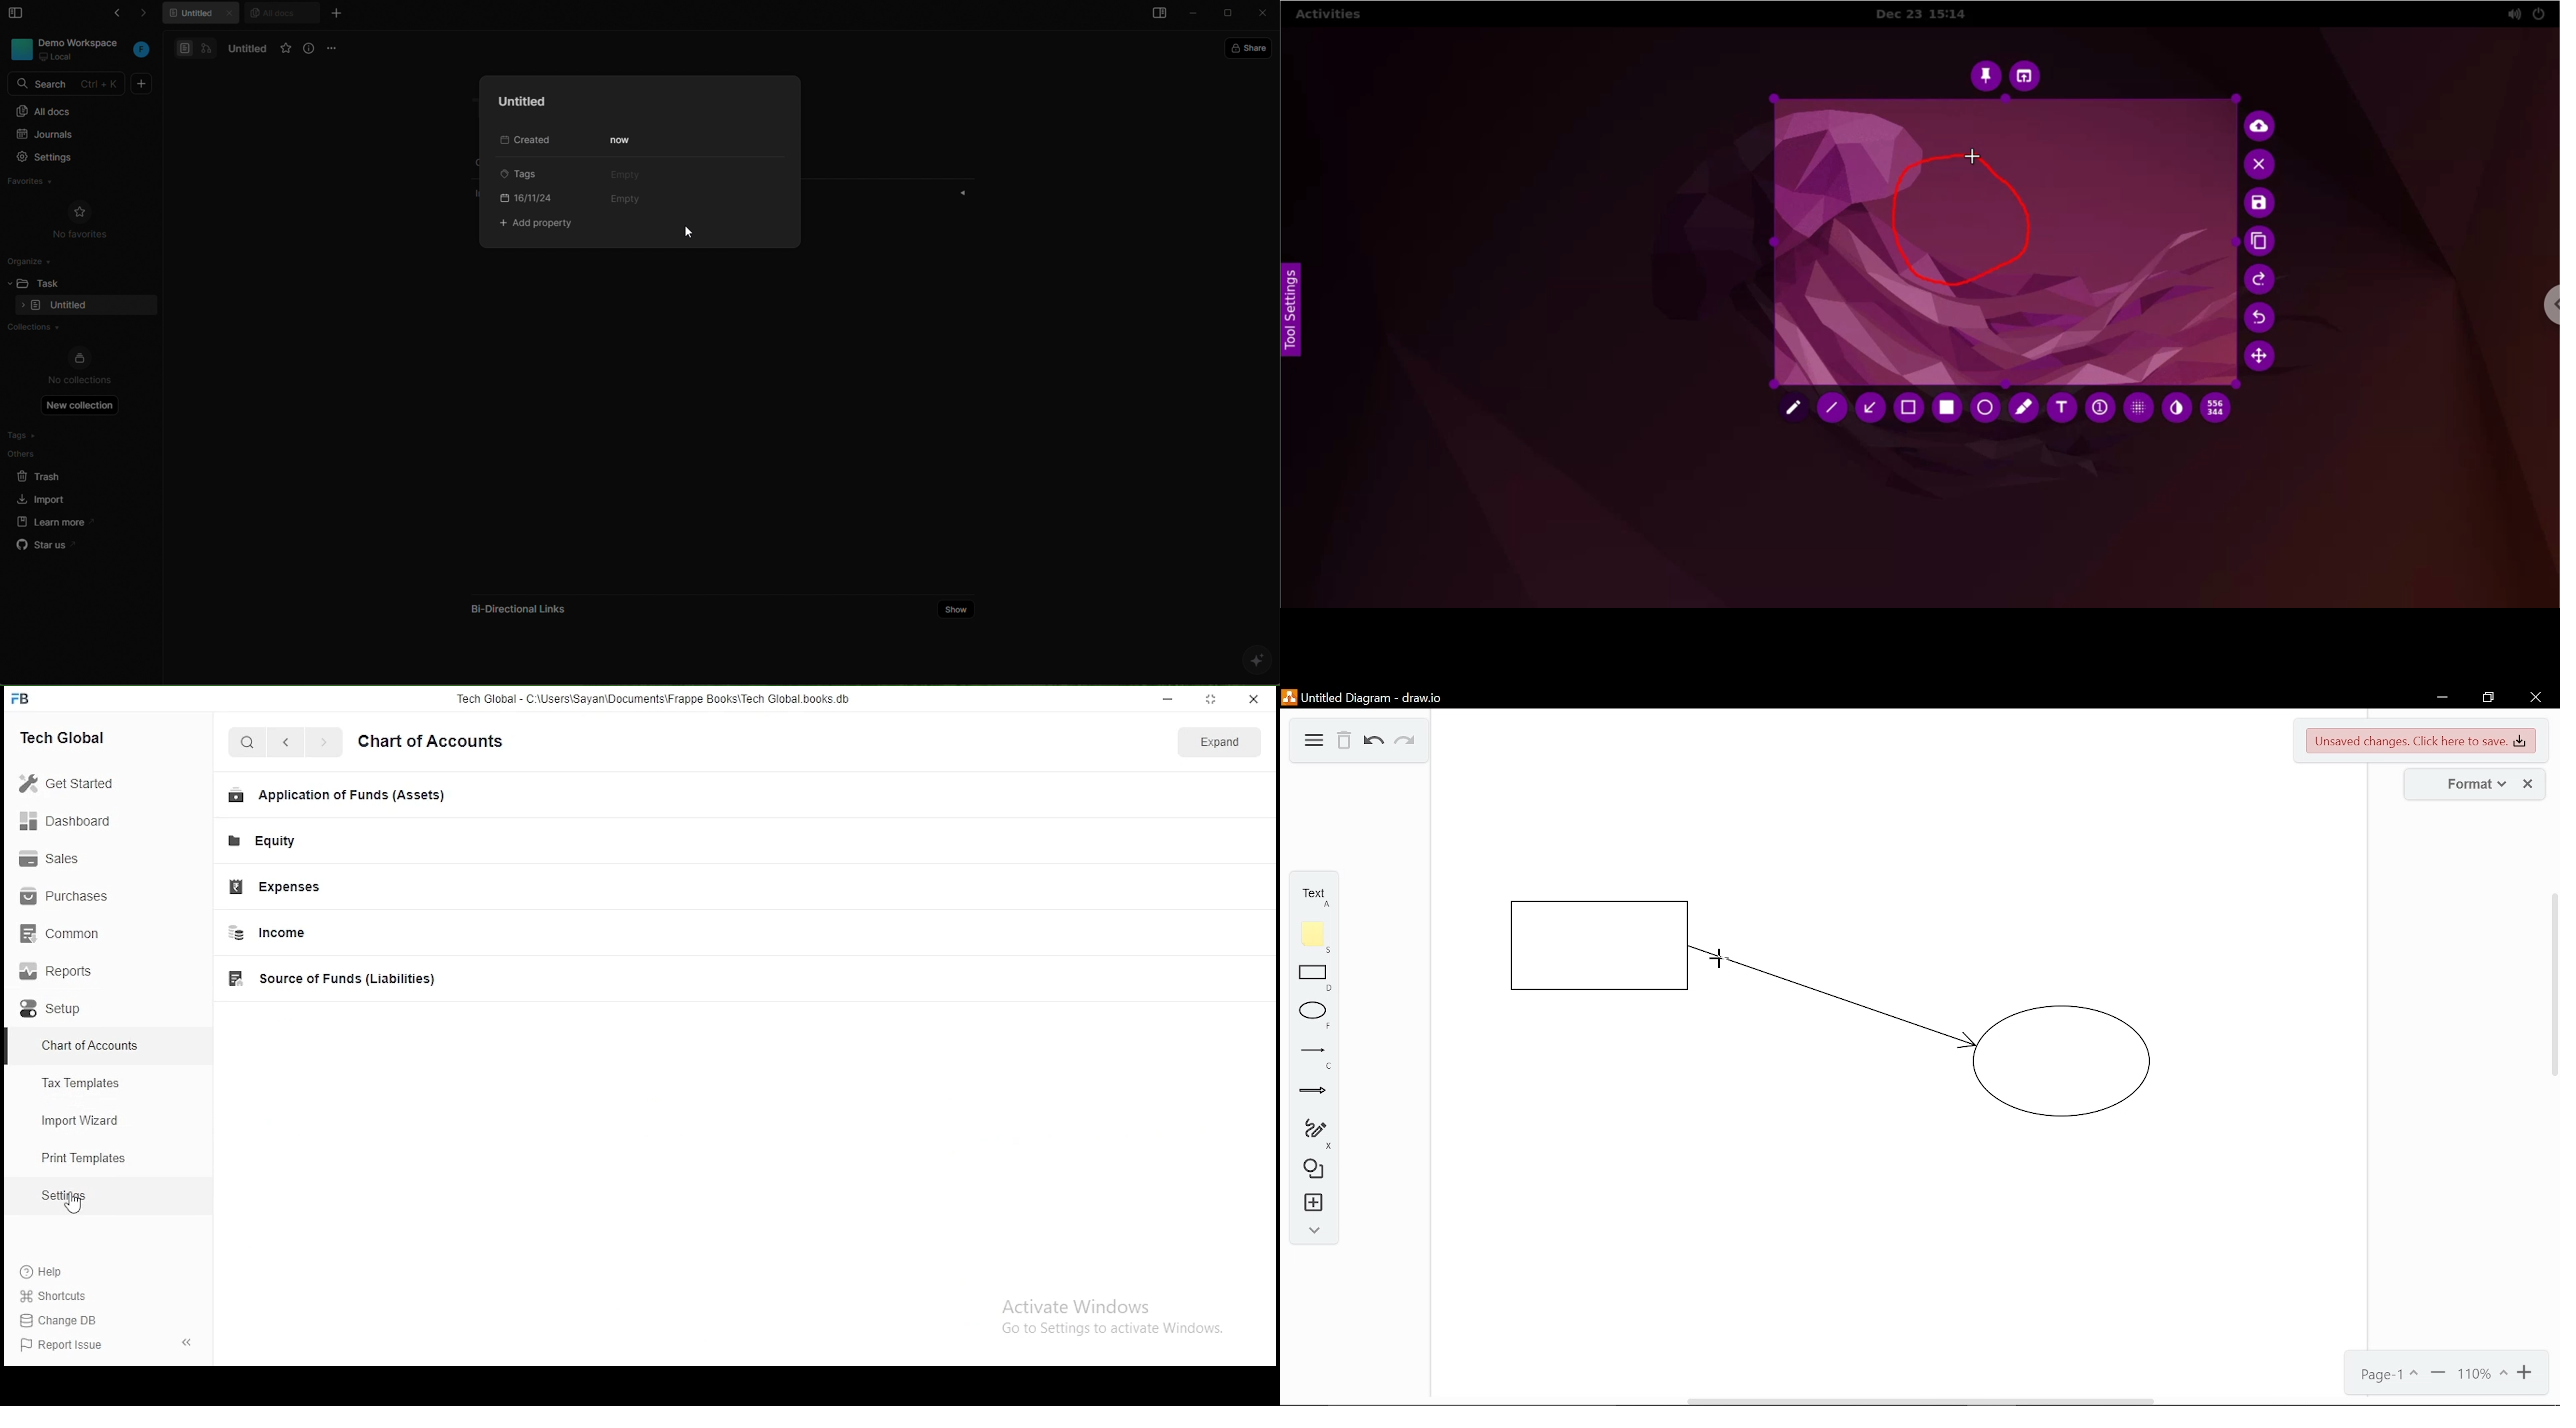 This screenshot has height=1428, width=2576. Describe the element at coordinates (522, 141) in the screenshot. I see `Created` at that location.